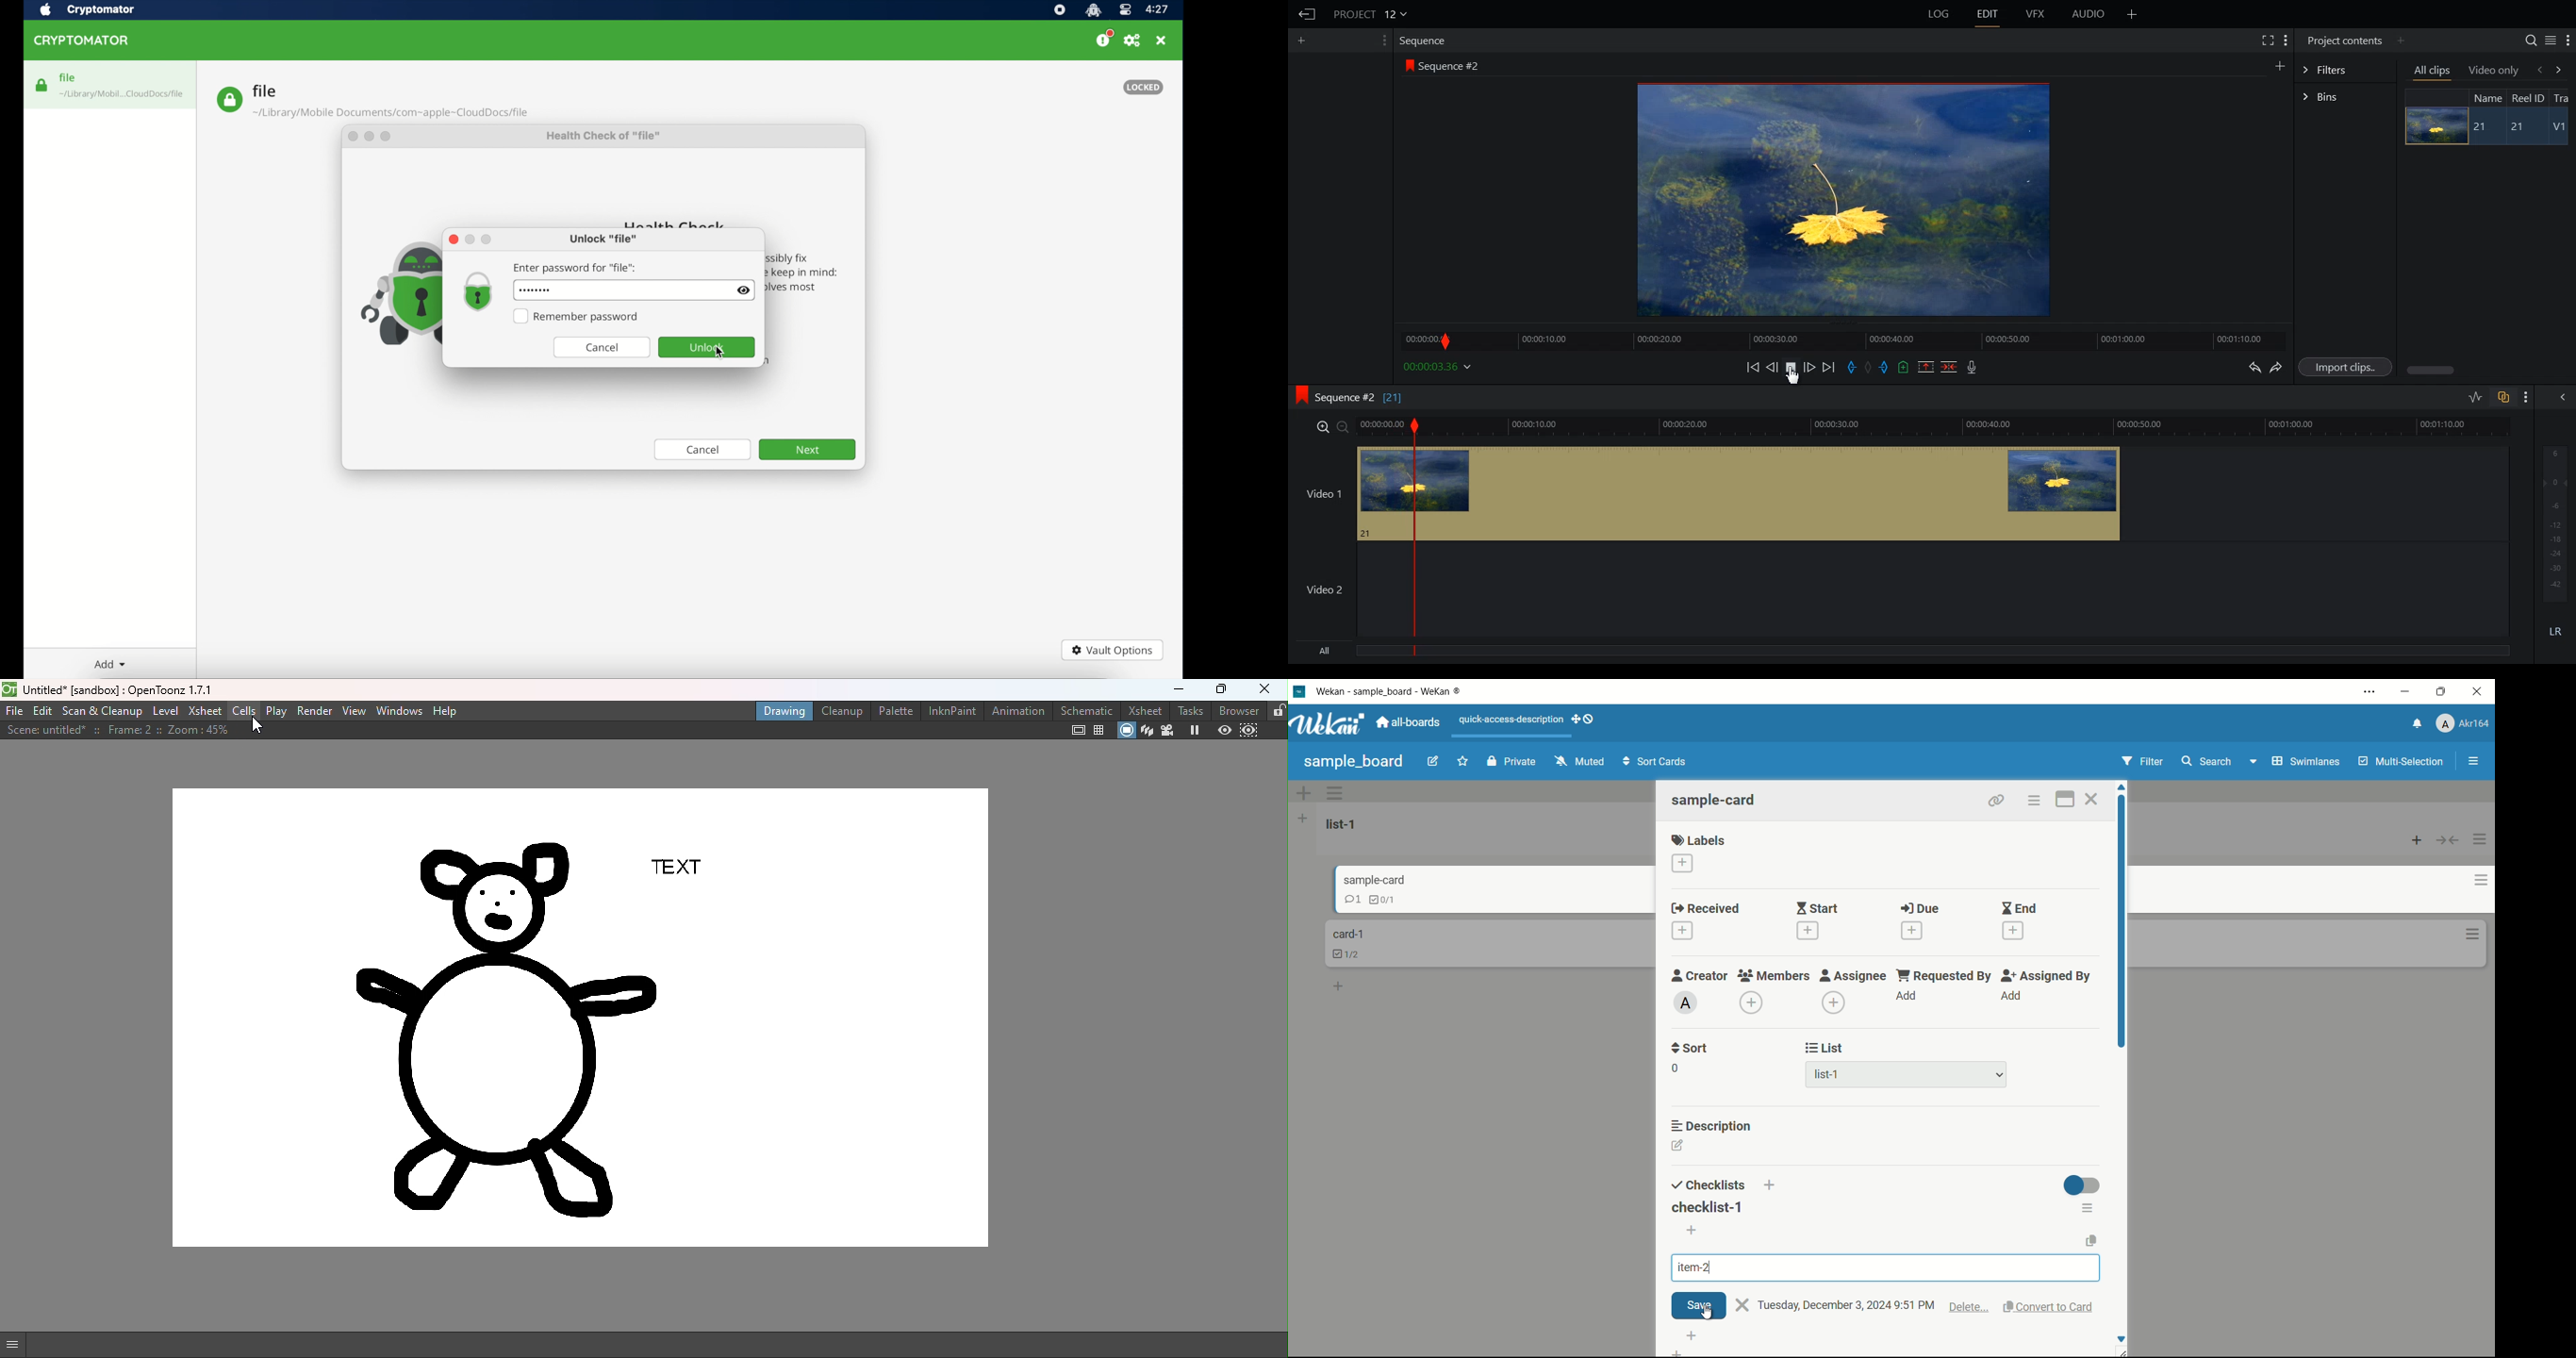 This screenshot has height=1372, width=2576. Describe the element at coordinates (1906, 1074) in the screenshot. I see `list-1` at that location.